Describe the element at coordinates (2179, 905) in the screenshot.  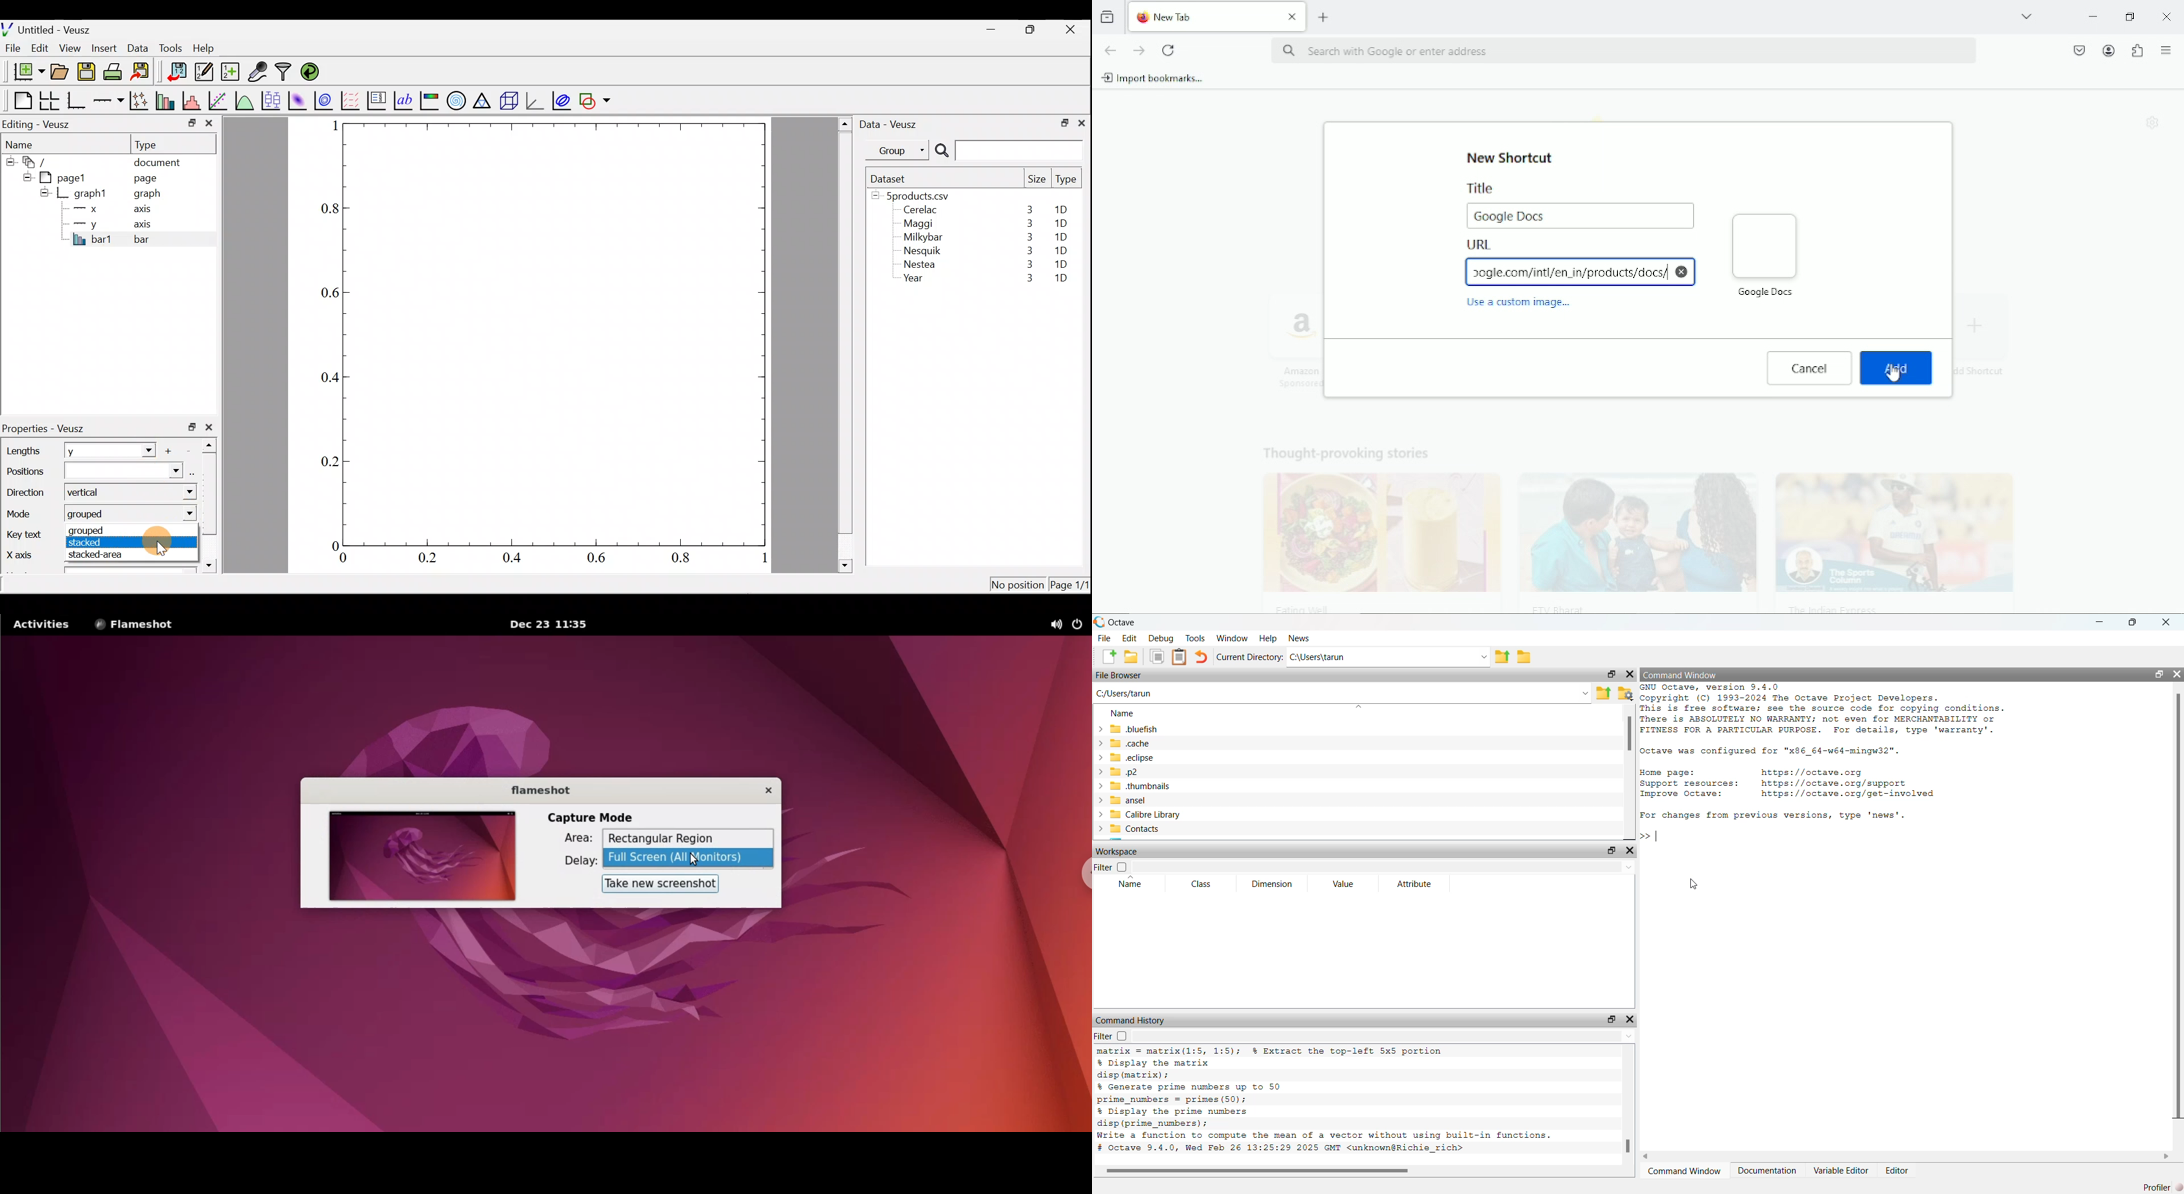
I see `scroll bar` at that location.